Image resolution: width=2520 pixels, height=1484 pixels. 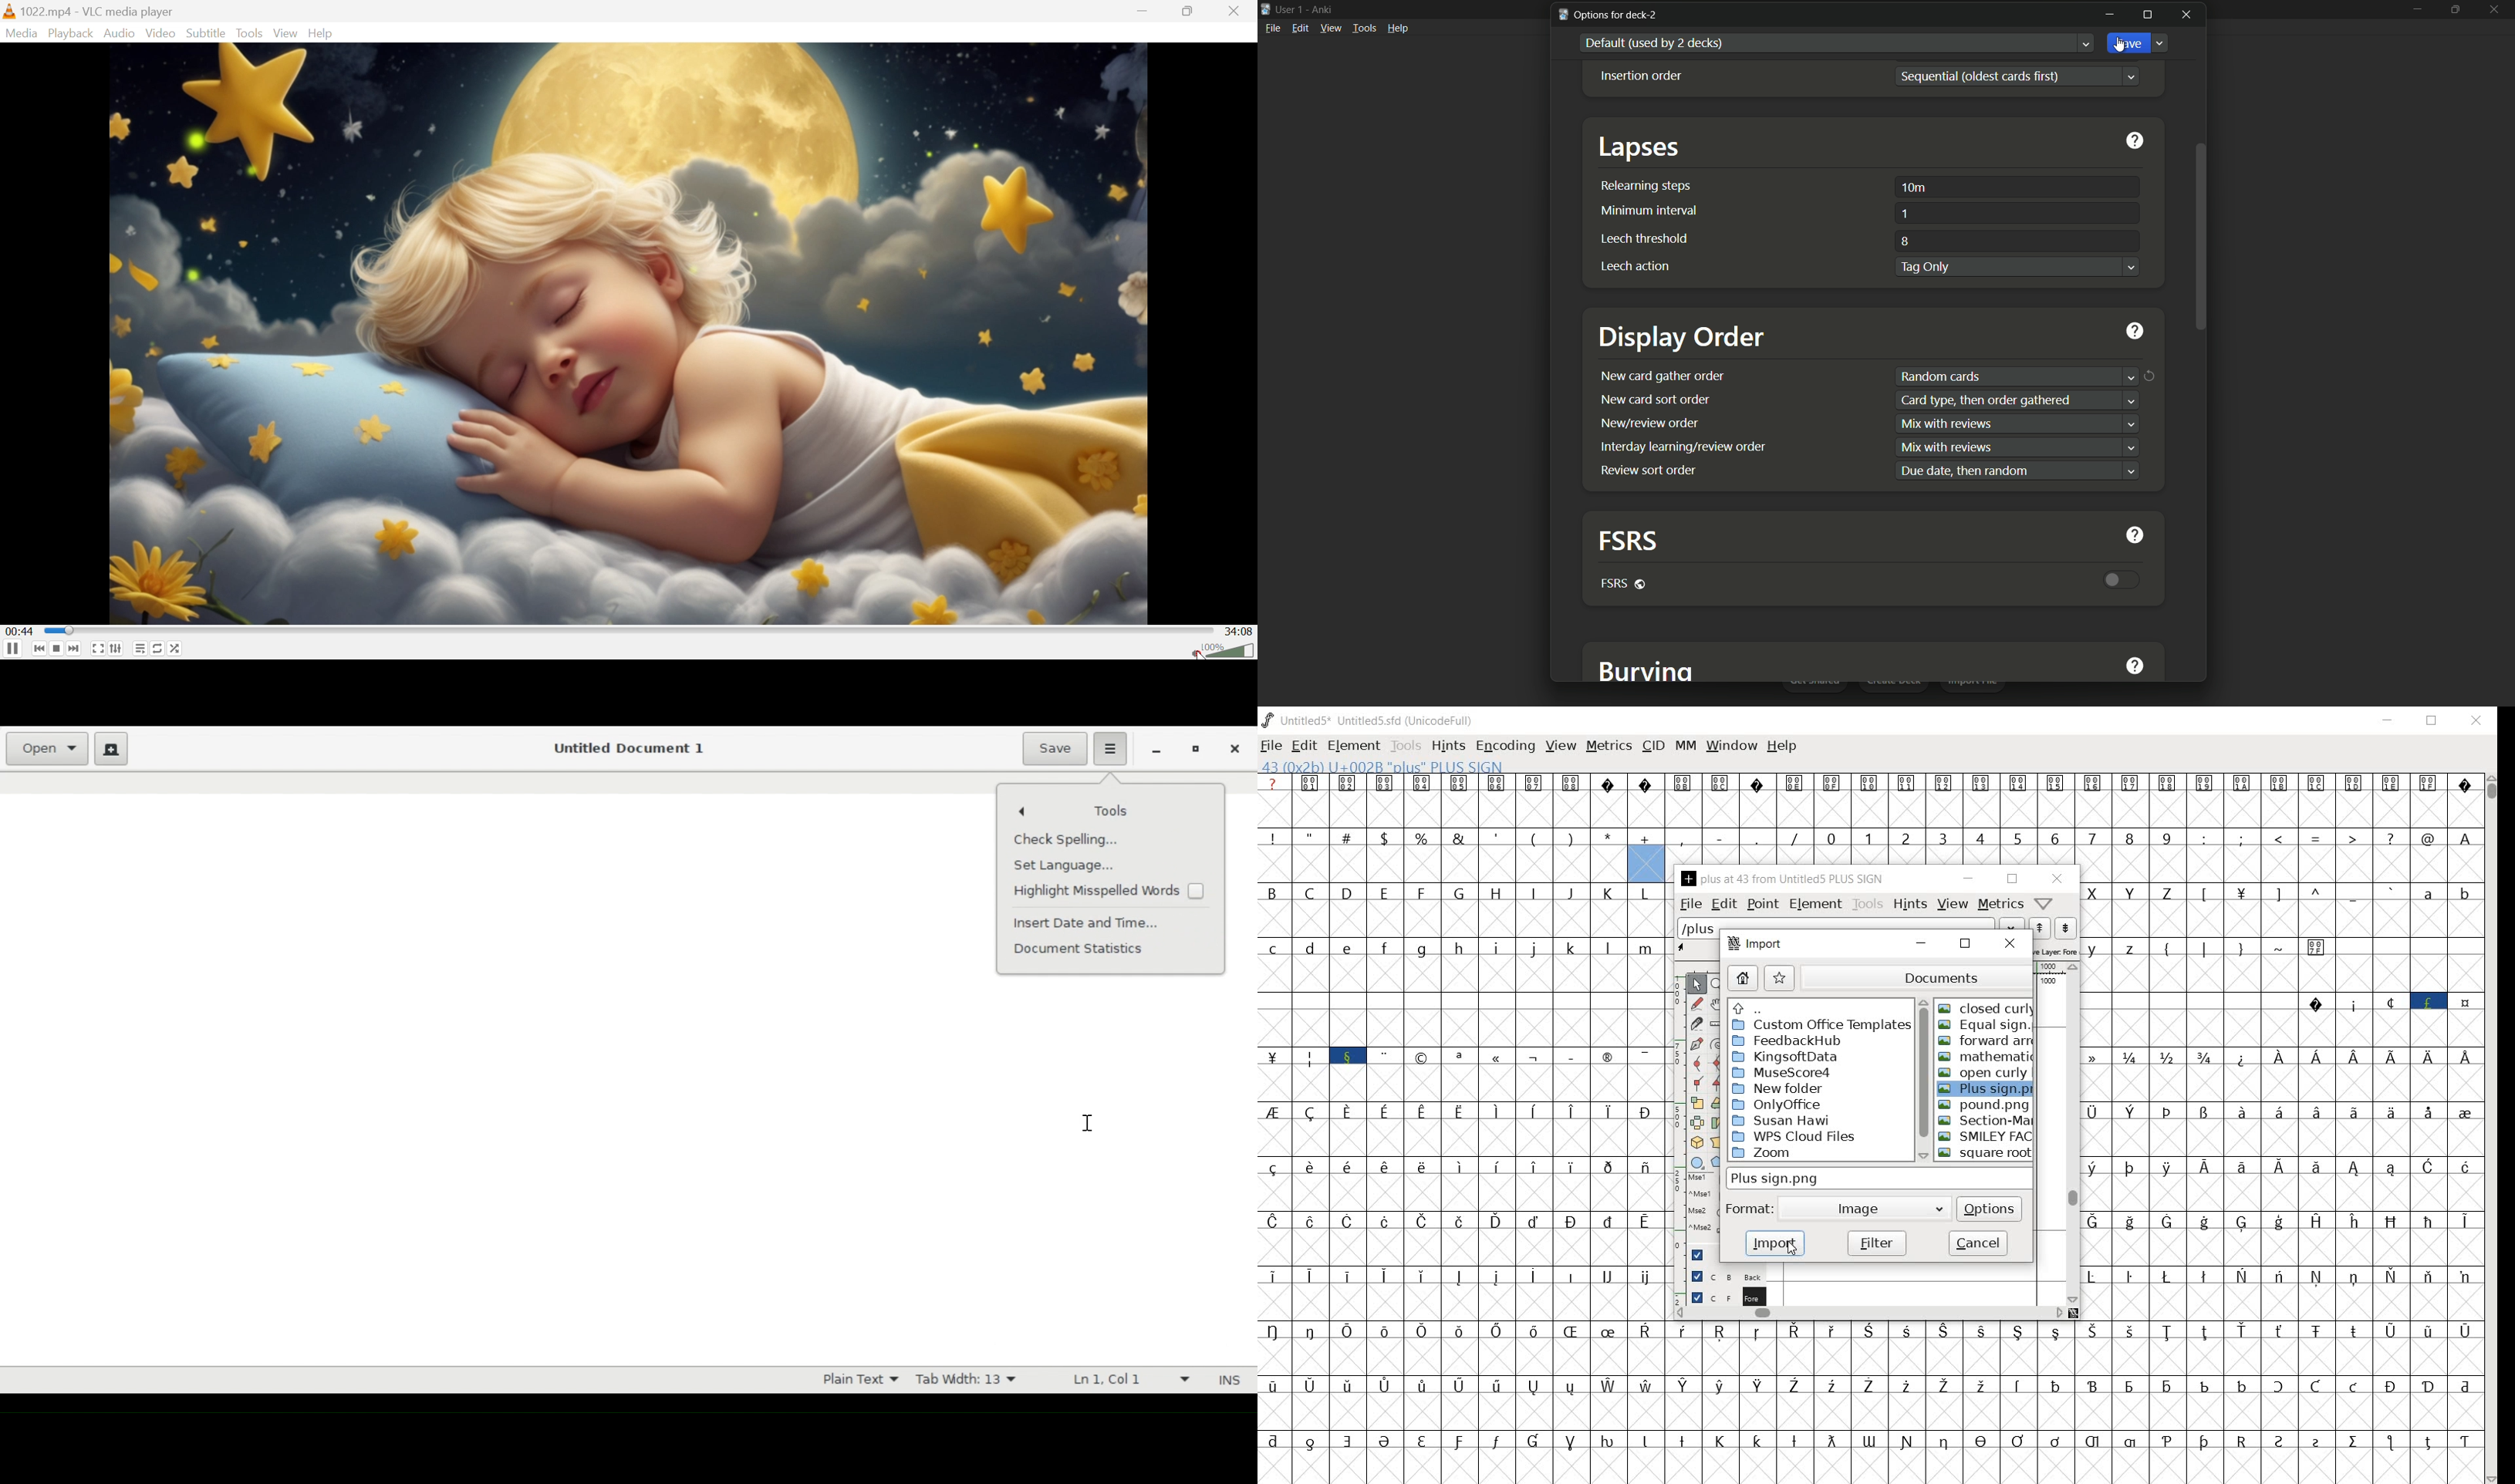 I want to click on slot, so click(x=1463, y=1020).